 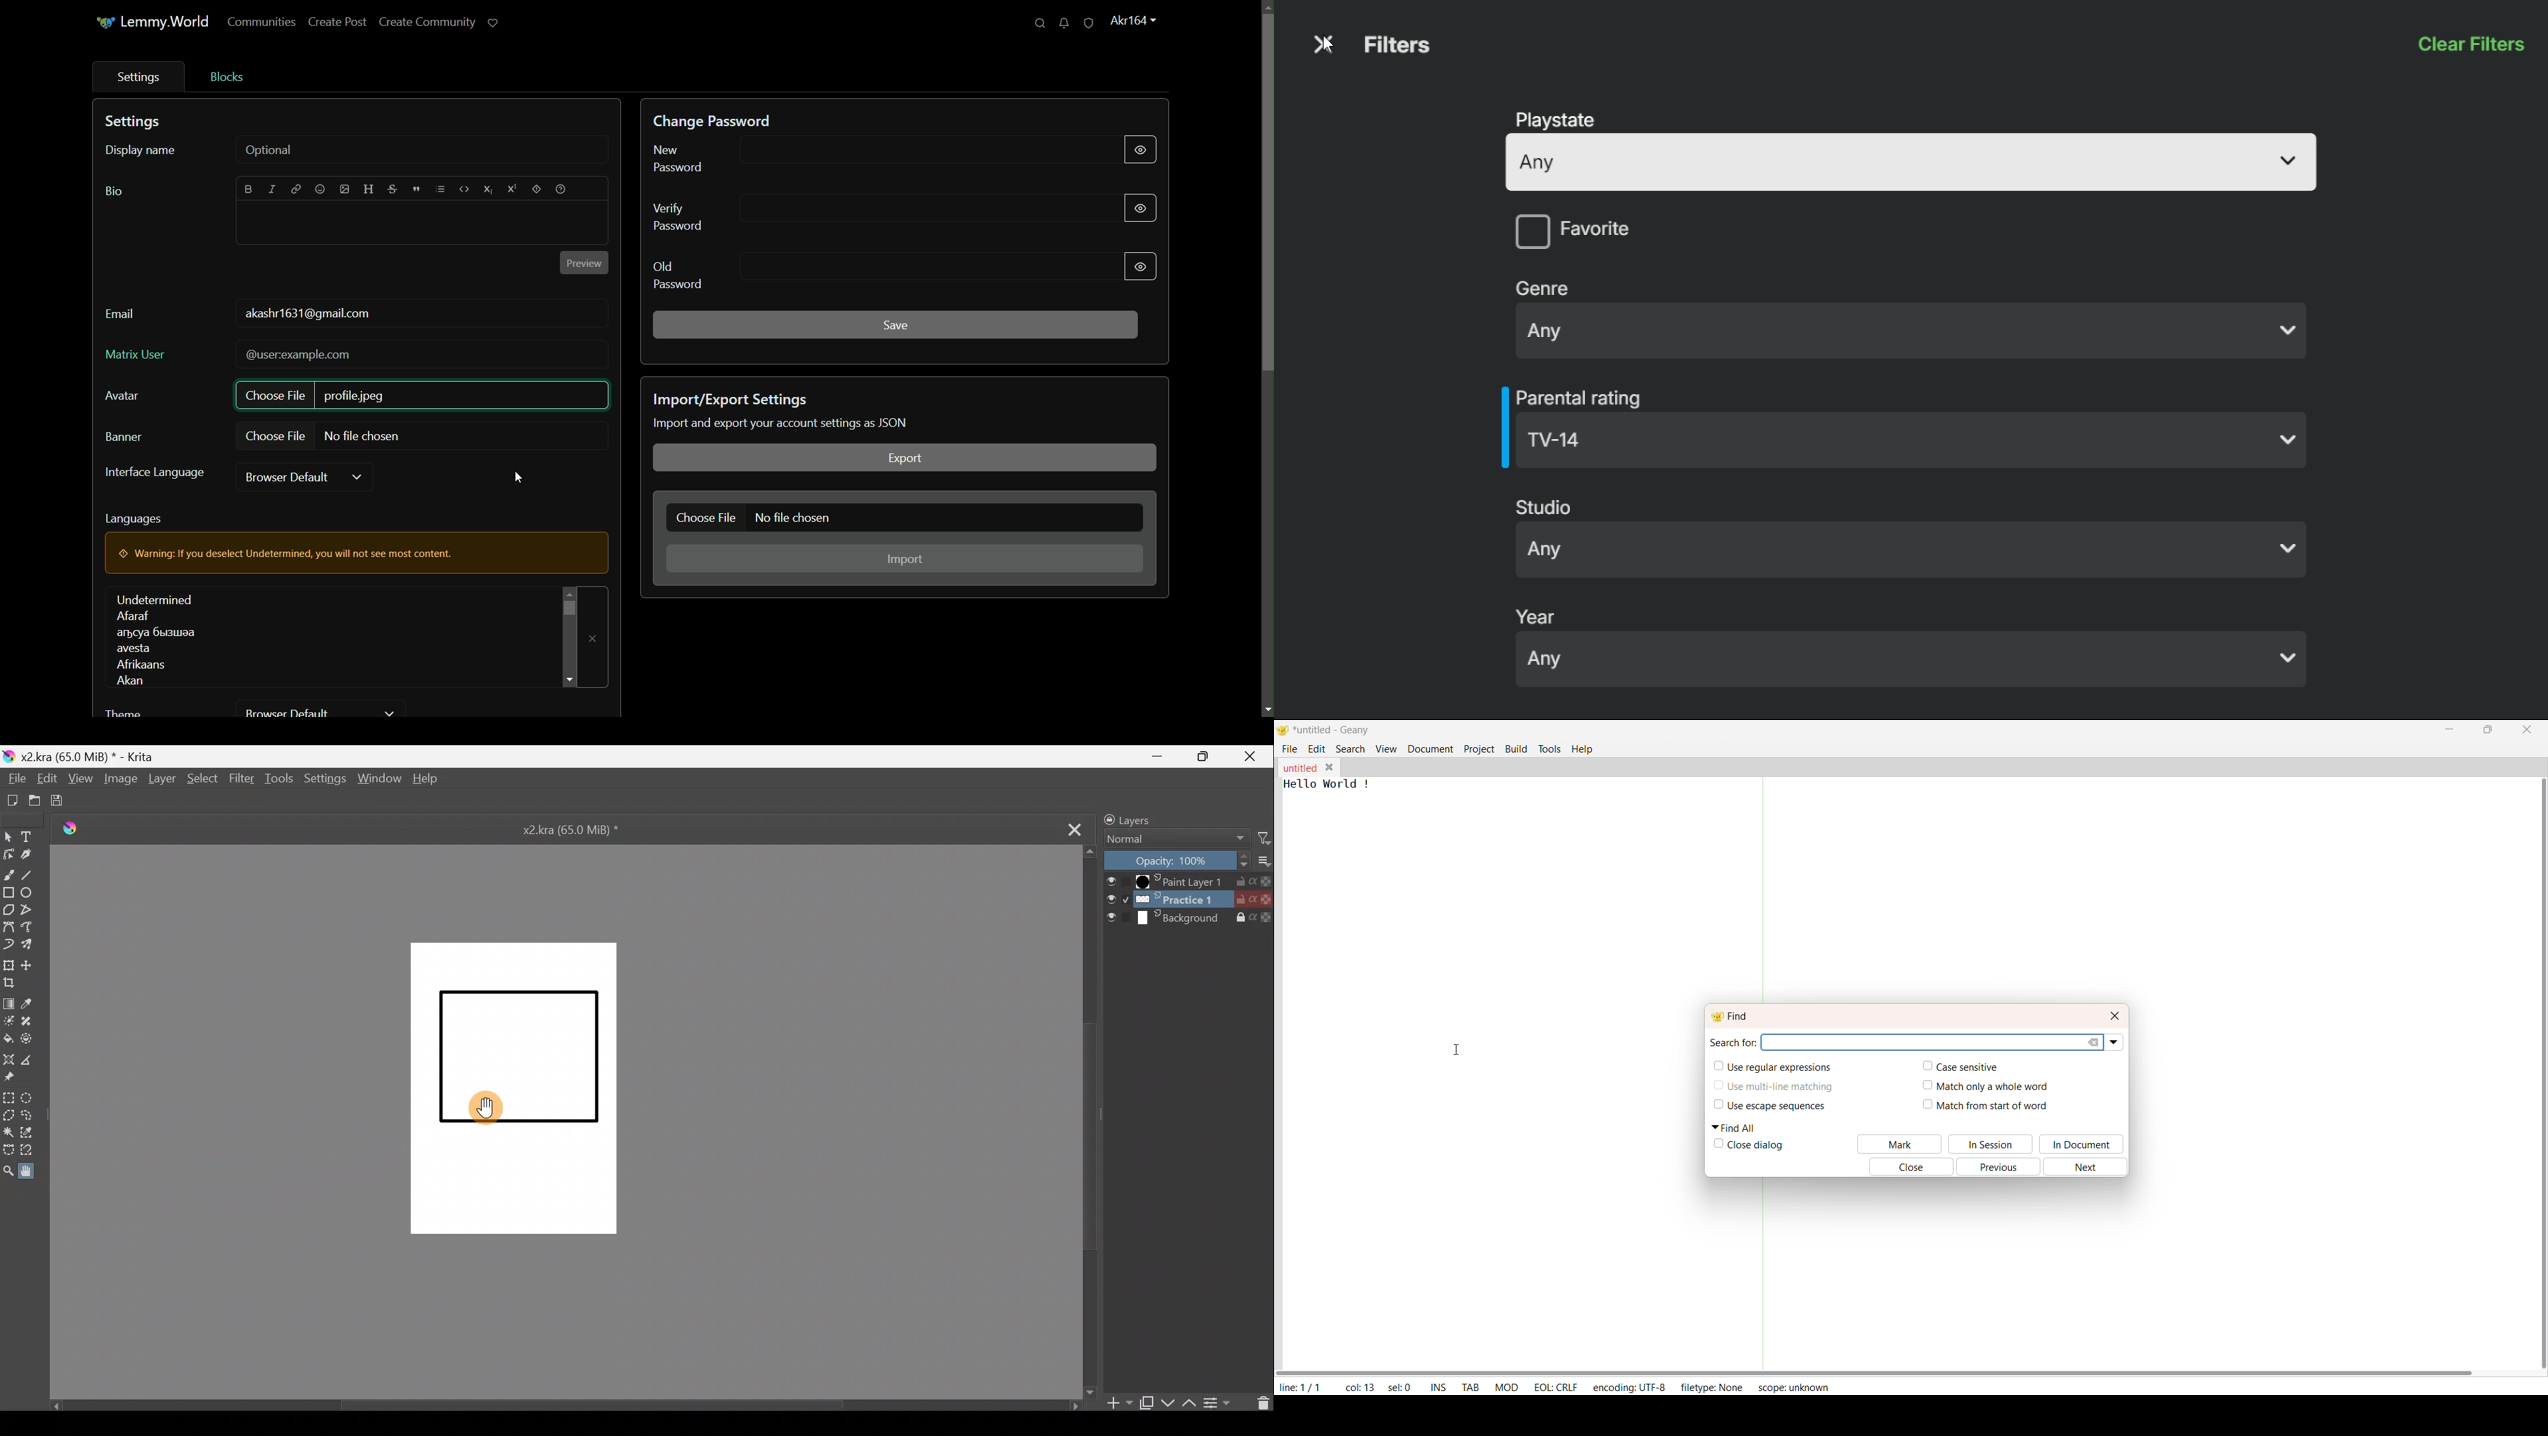 What do you see at coordinates (357, 397) in the screenshot?
I see `profile.jpeg` at bounding box center [357, 397].